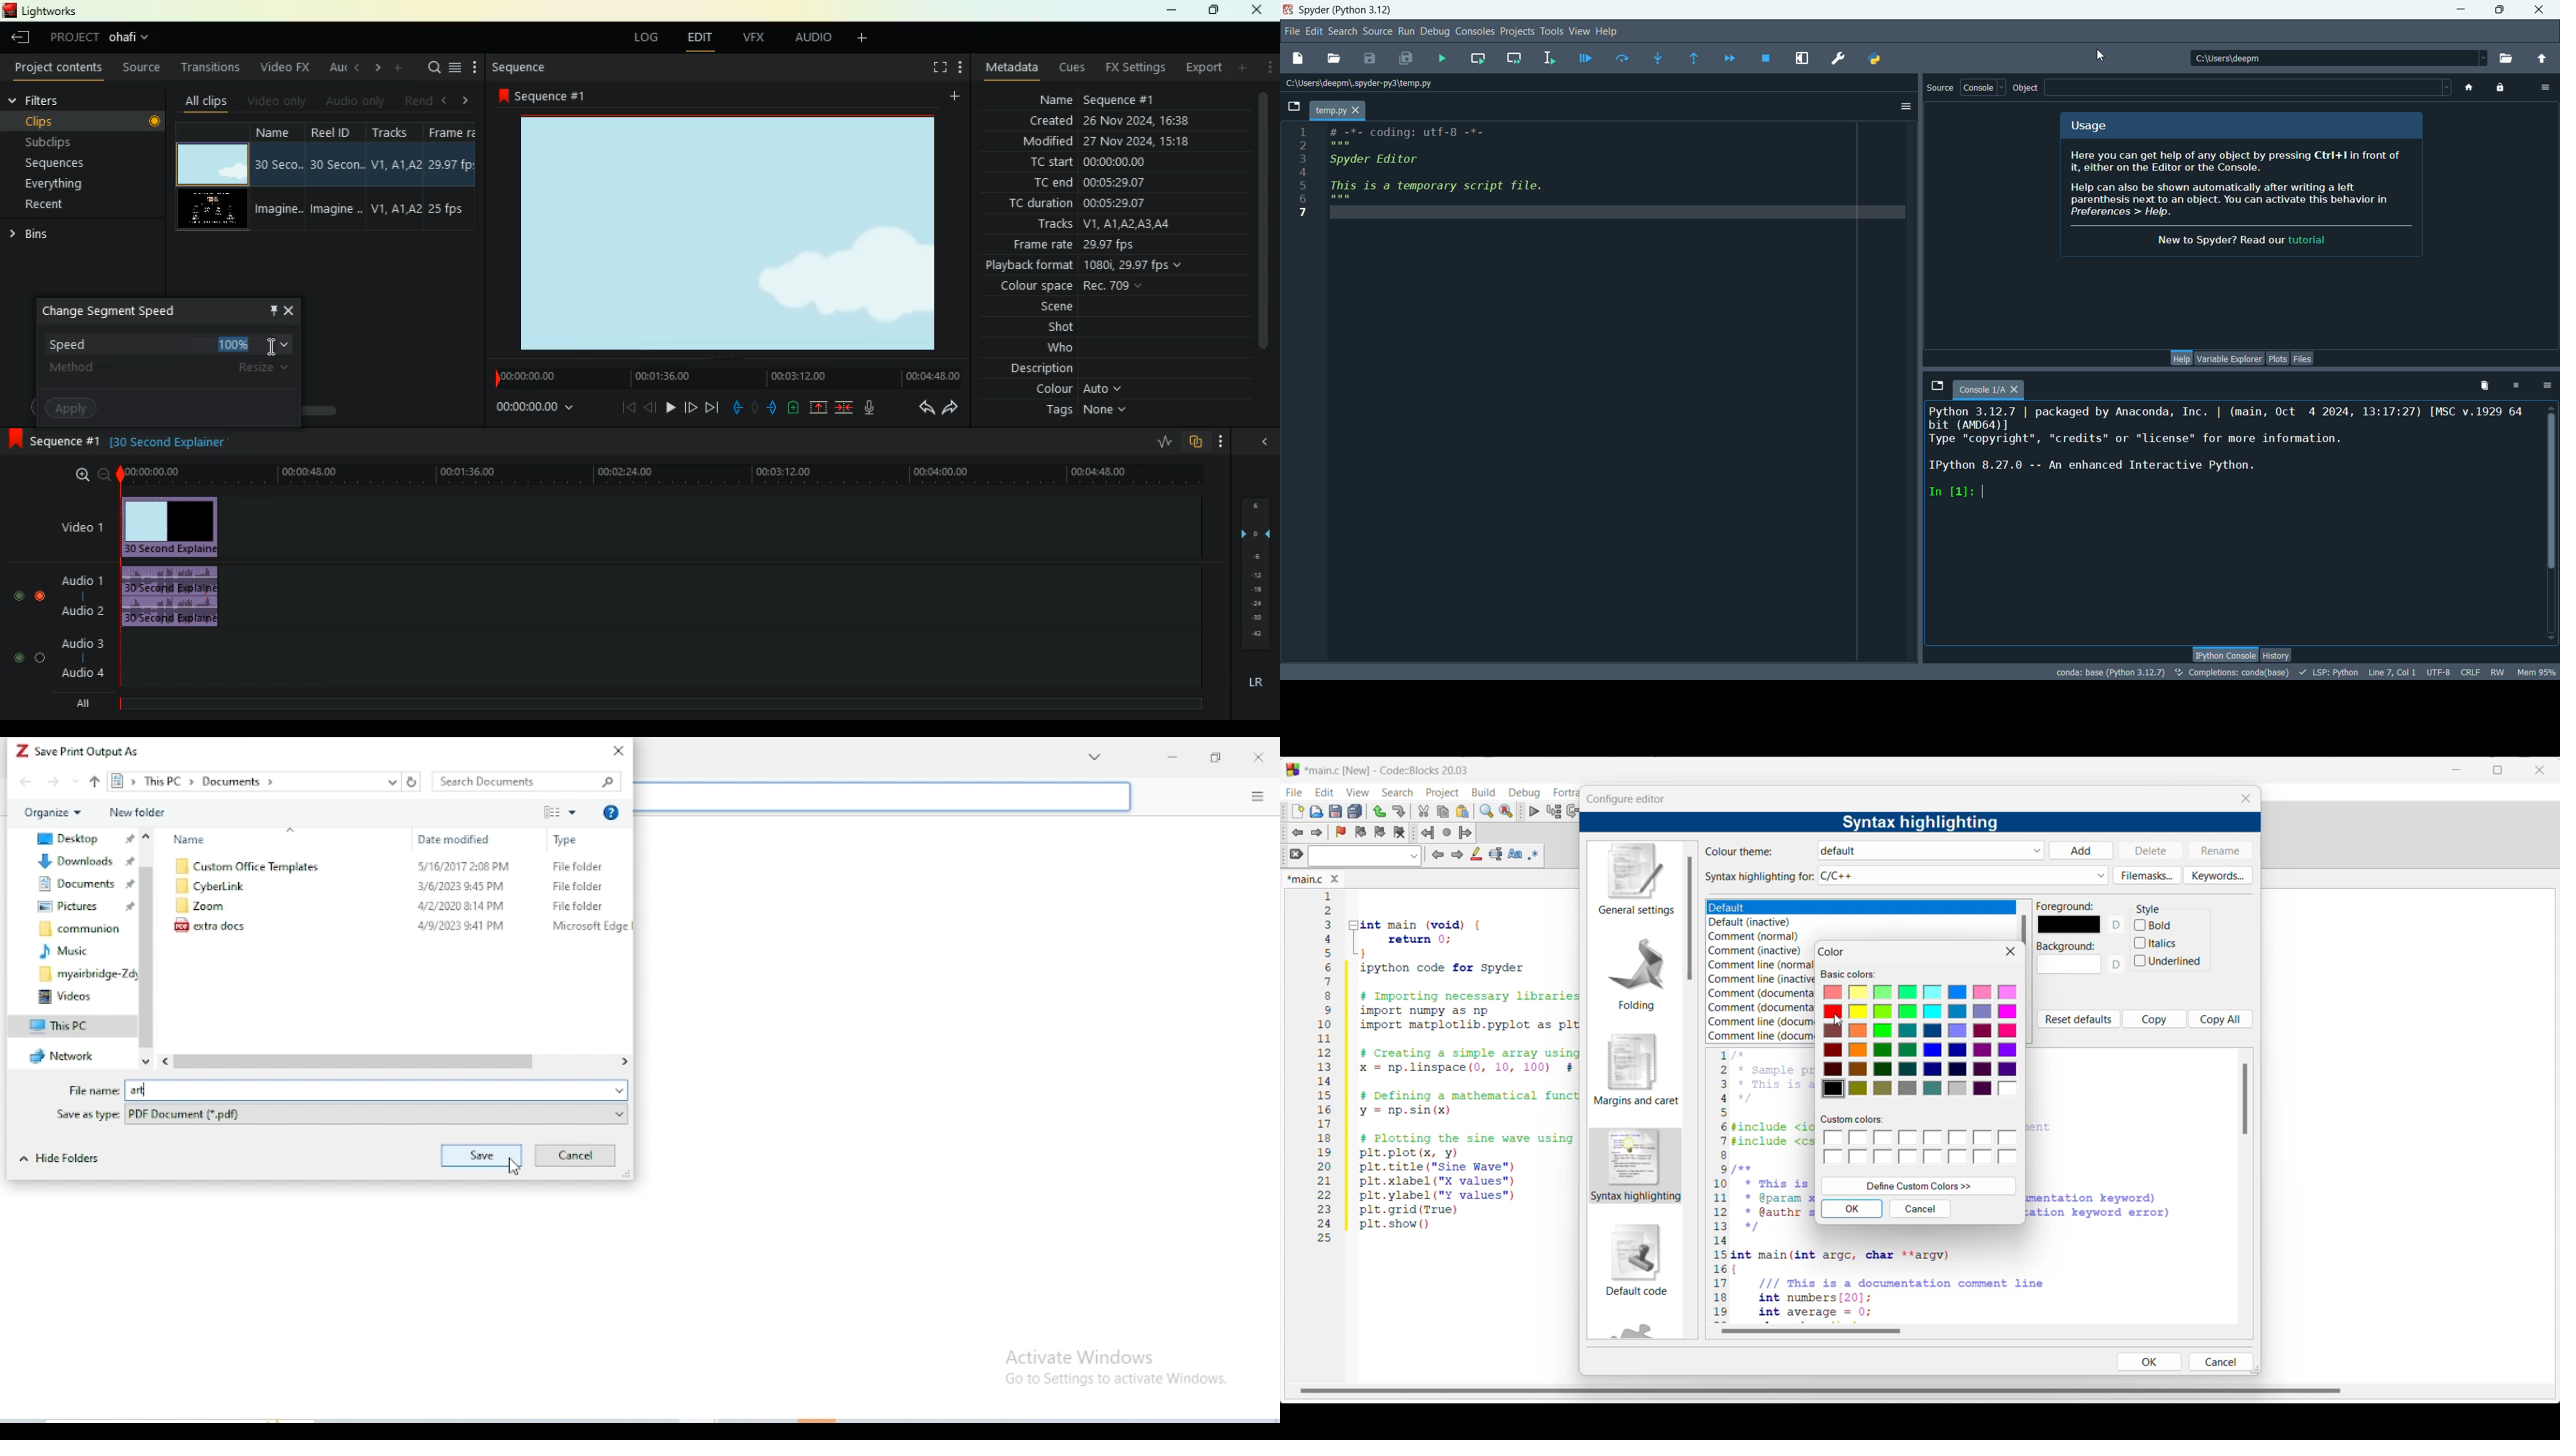  Describe the element at coordinates (2183, 357) in the screenshot. I see `help` at that location.